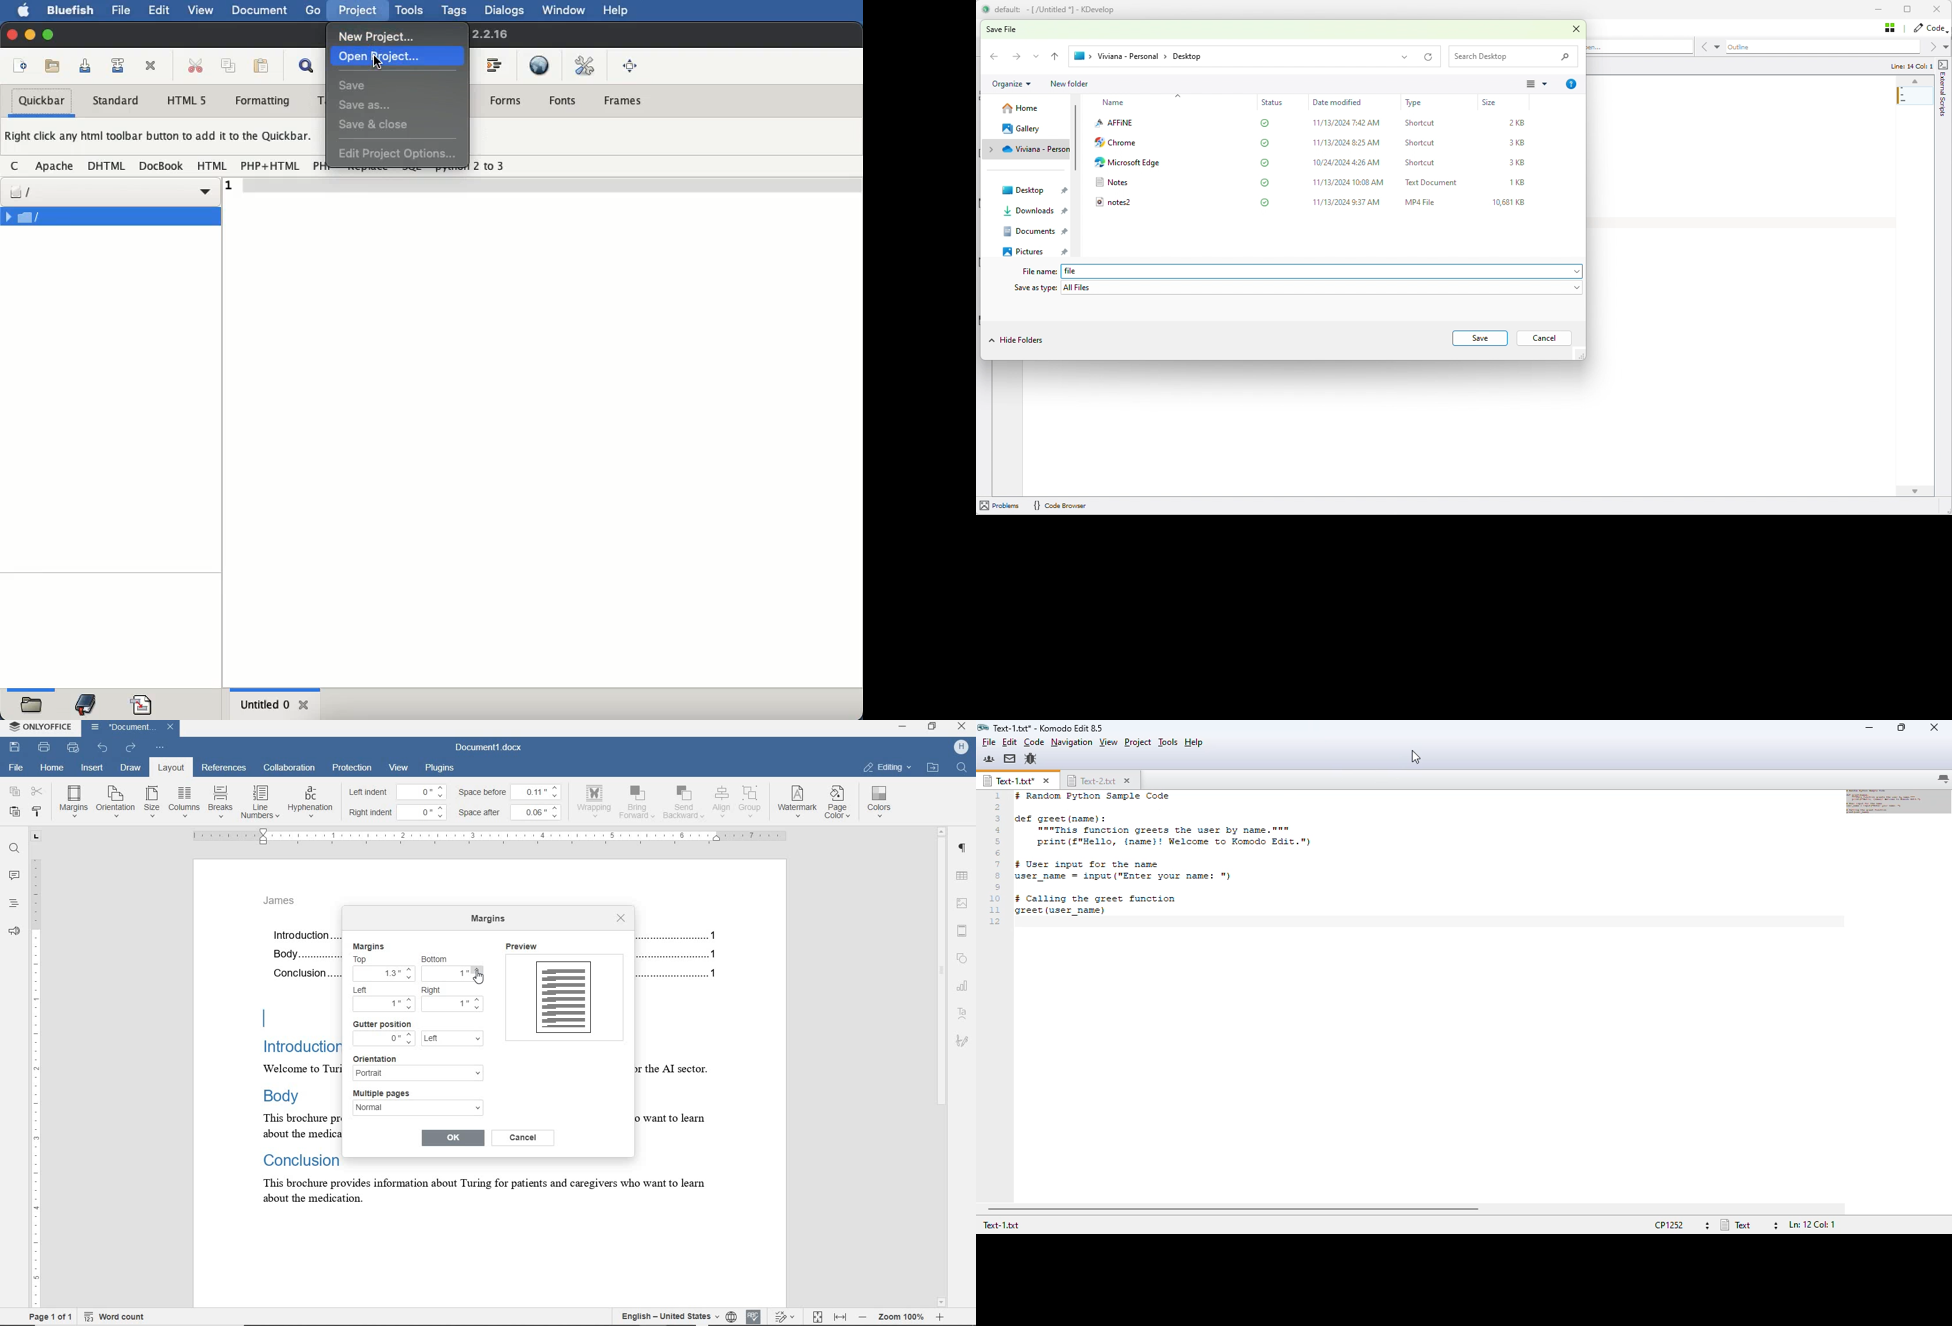  Describe the element at coordinates (50, 36) in the screenshot. I see `maximize` at that location.